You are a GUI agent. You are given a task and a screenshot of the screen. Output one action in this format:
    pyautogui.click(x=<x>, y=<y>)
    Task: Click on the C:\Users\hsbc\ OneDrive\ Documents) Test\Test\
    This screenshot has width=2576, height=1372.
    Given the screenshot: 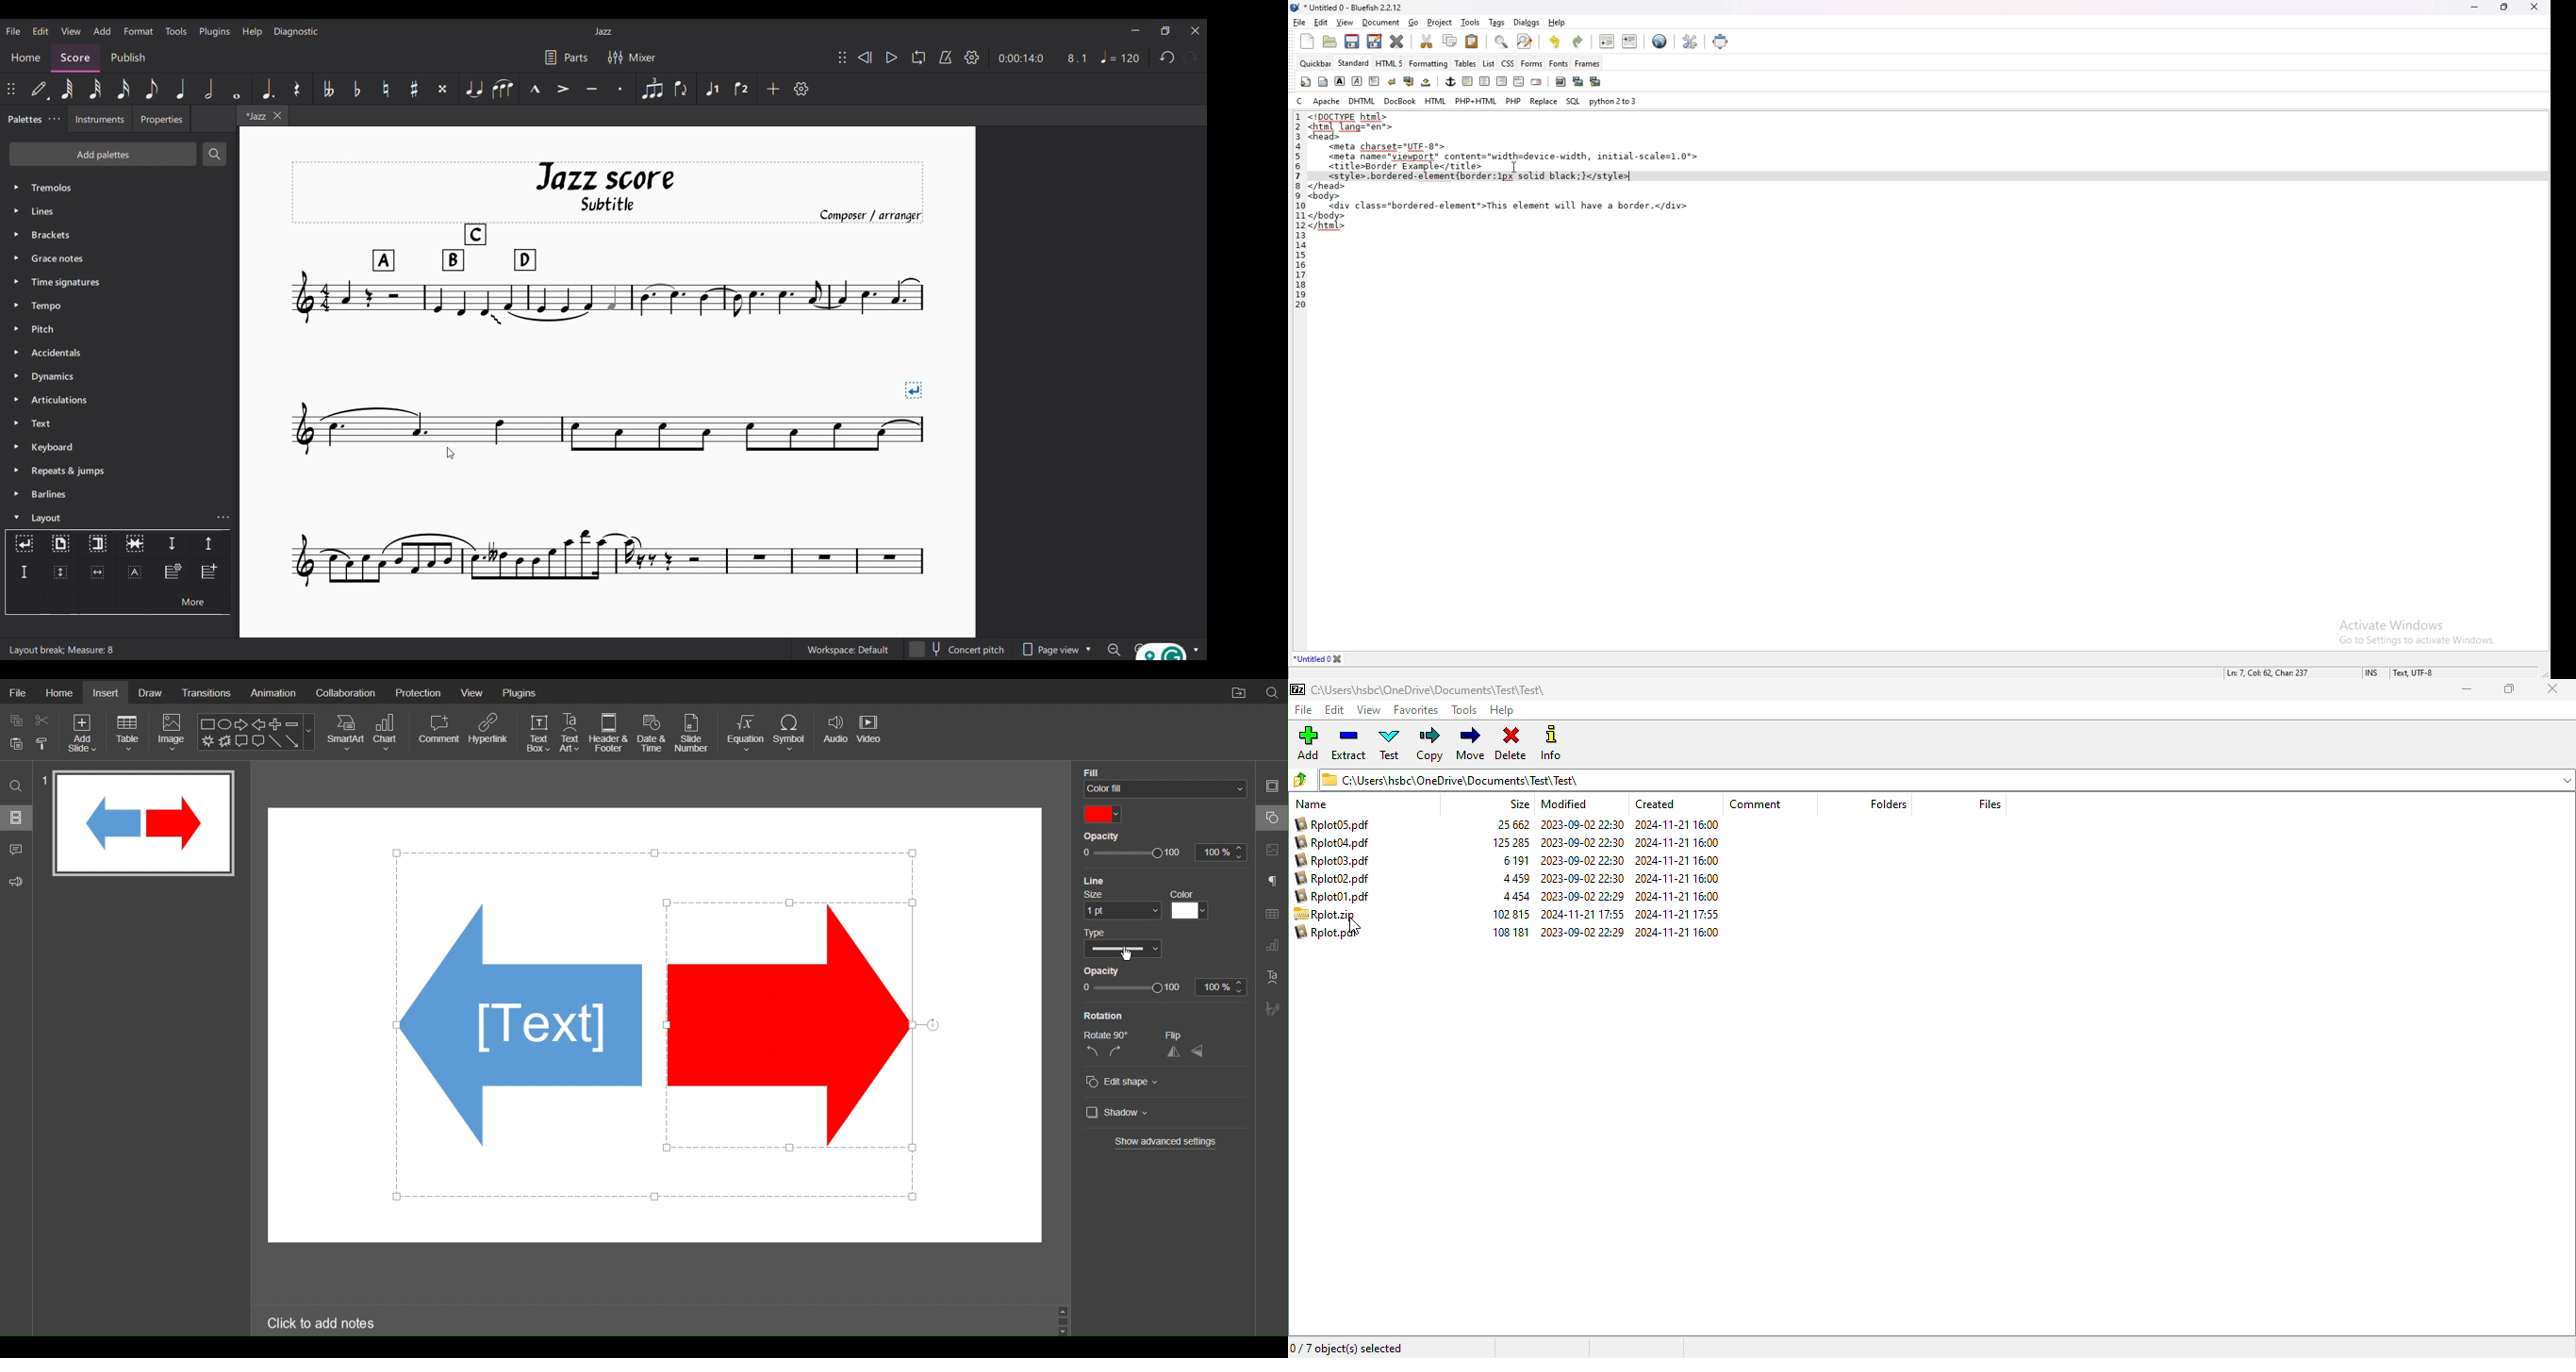 What is the action you would take?
    pyautogui.click(x=1946, y=779)
    